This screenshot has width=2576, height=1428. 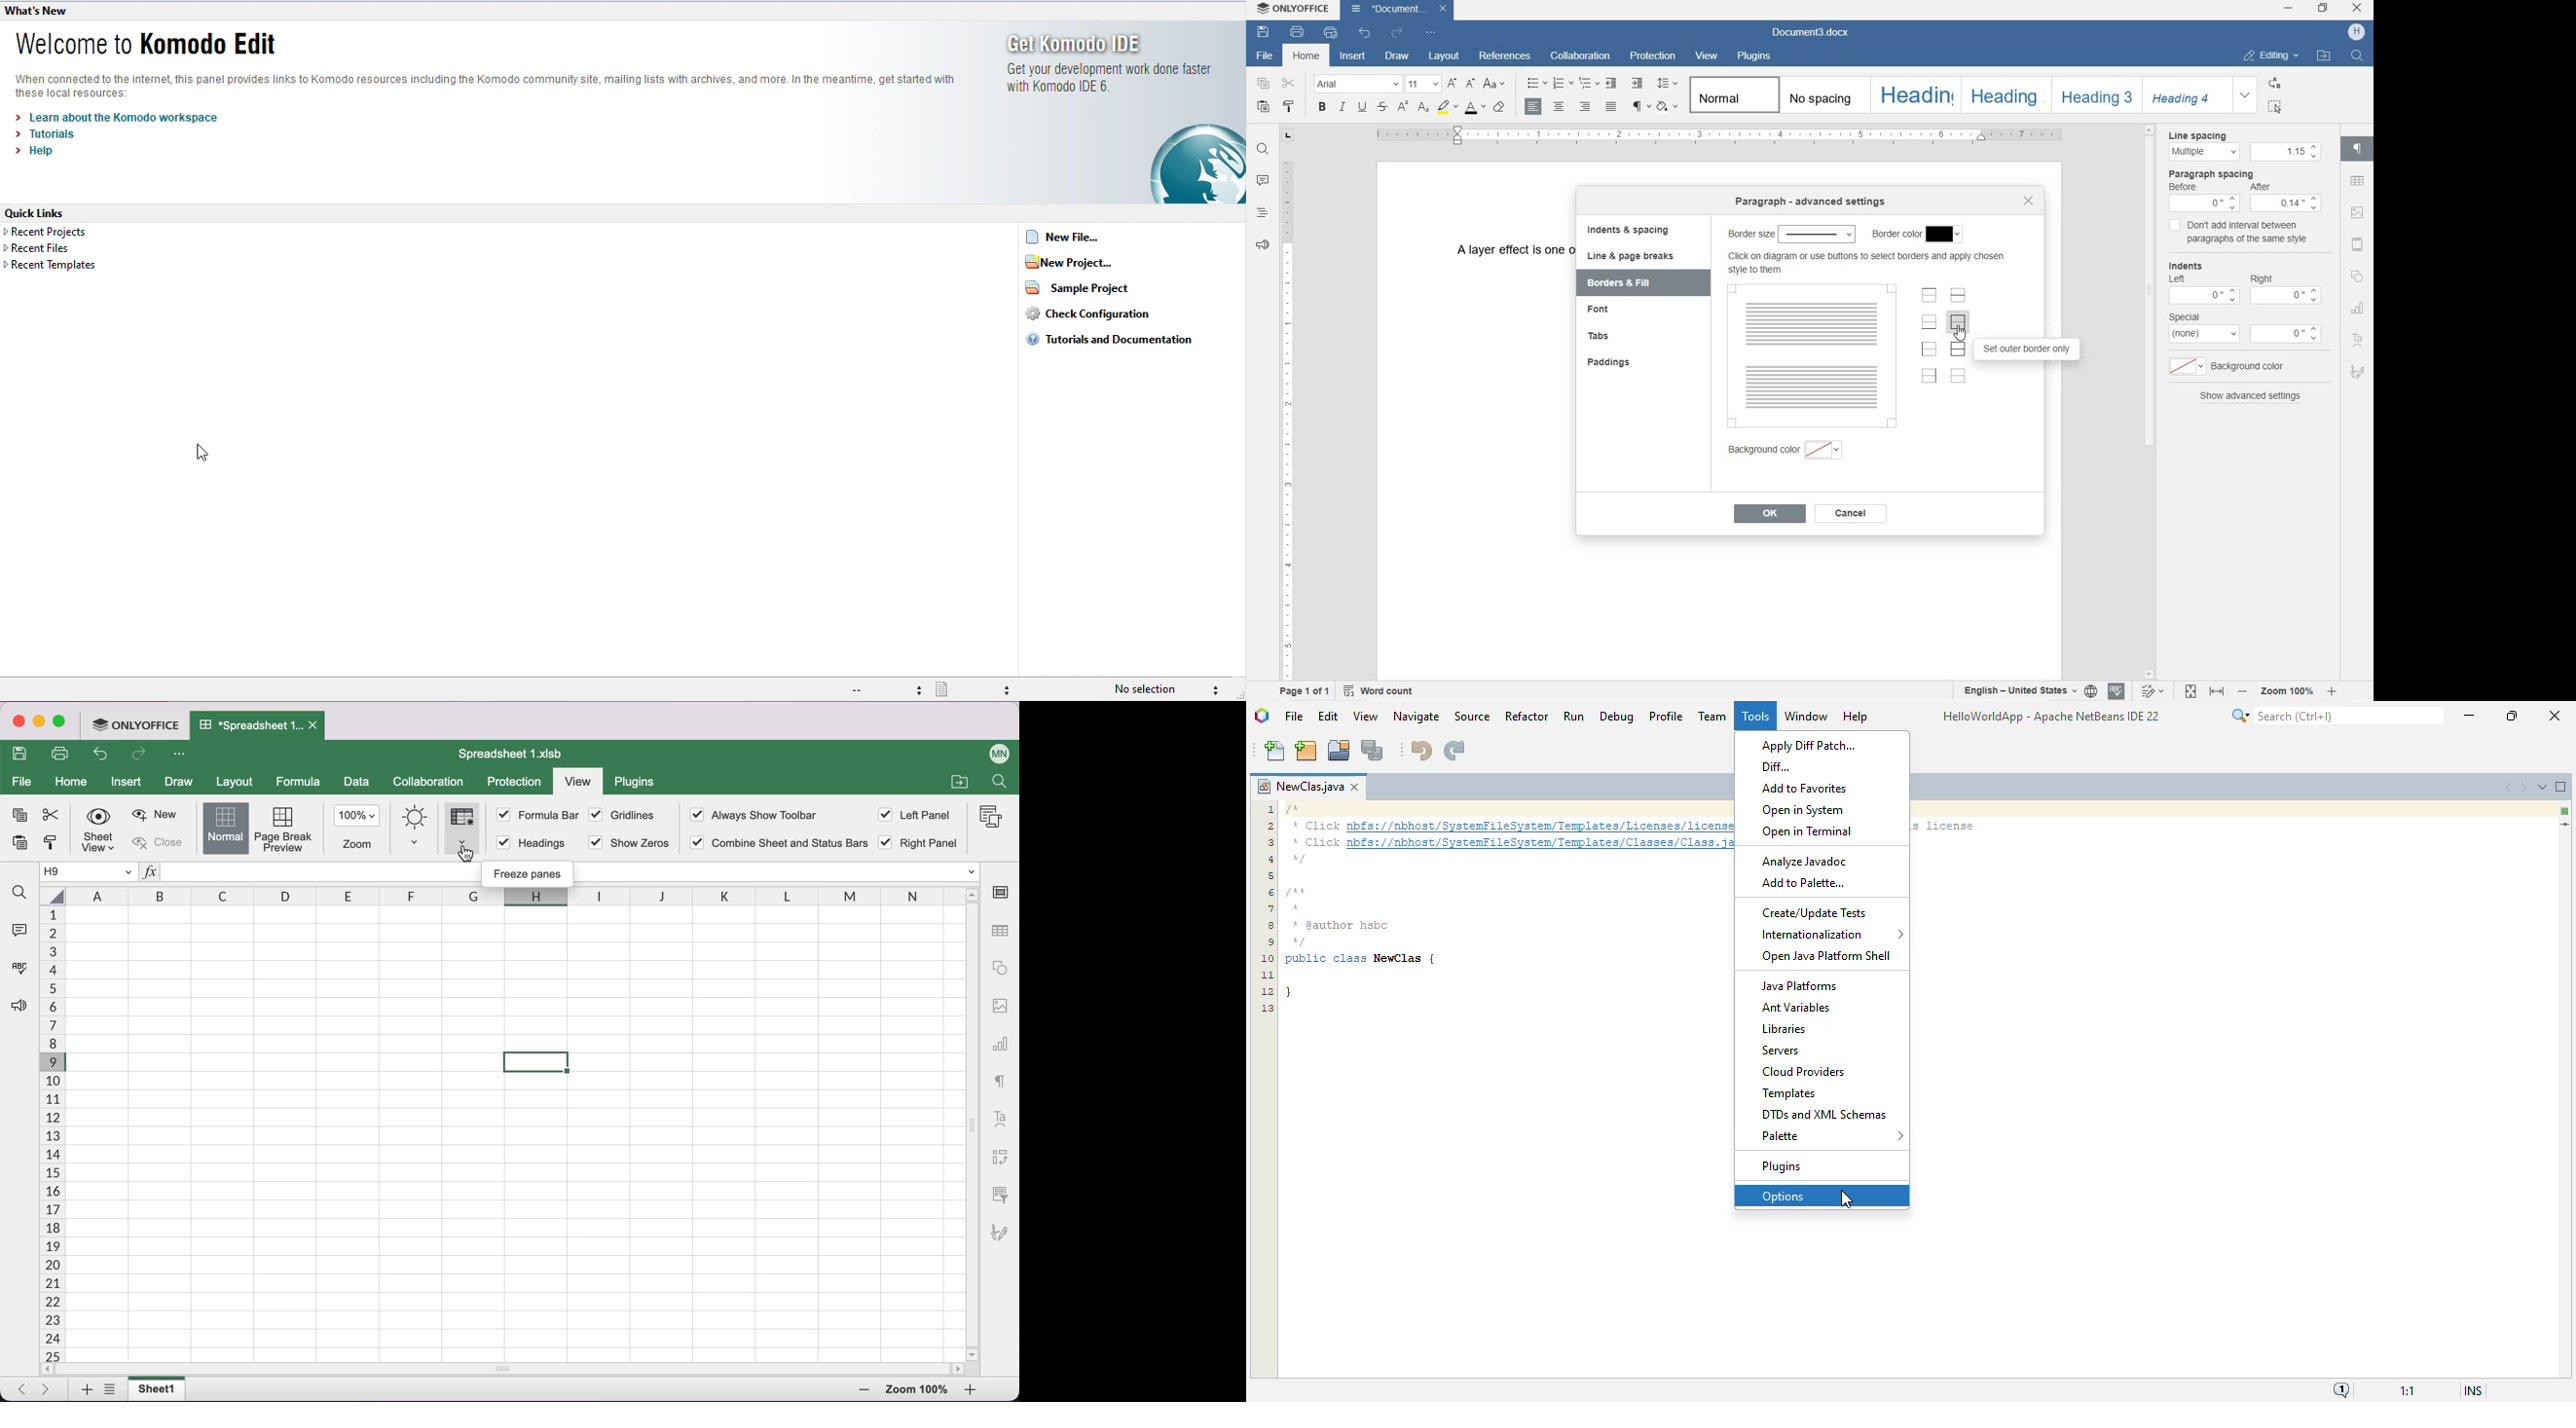 What do you see at coordinates (2274, 82) in the screenshot?
I see `REPLACE` at bounding box center [2274, 82].